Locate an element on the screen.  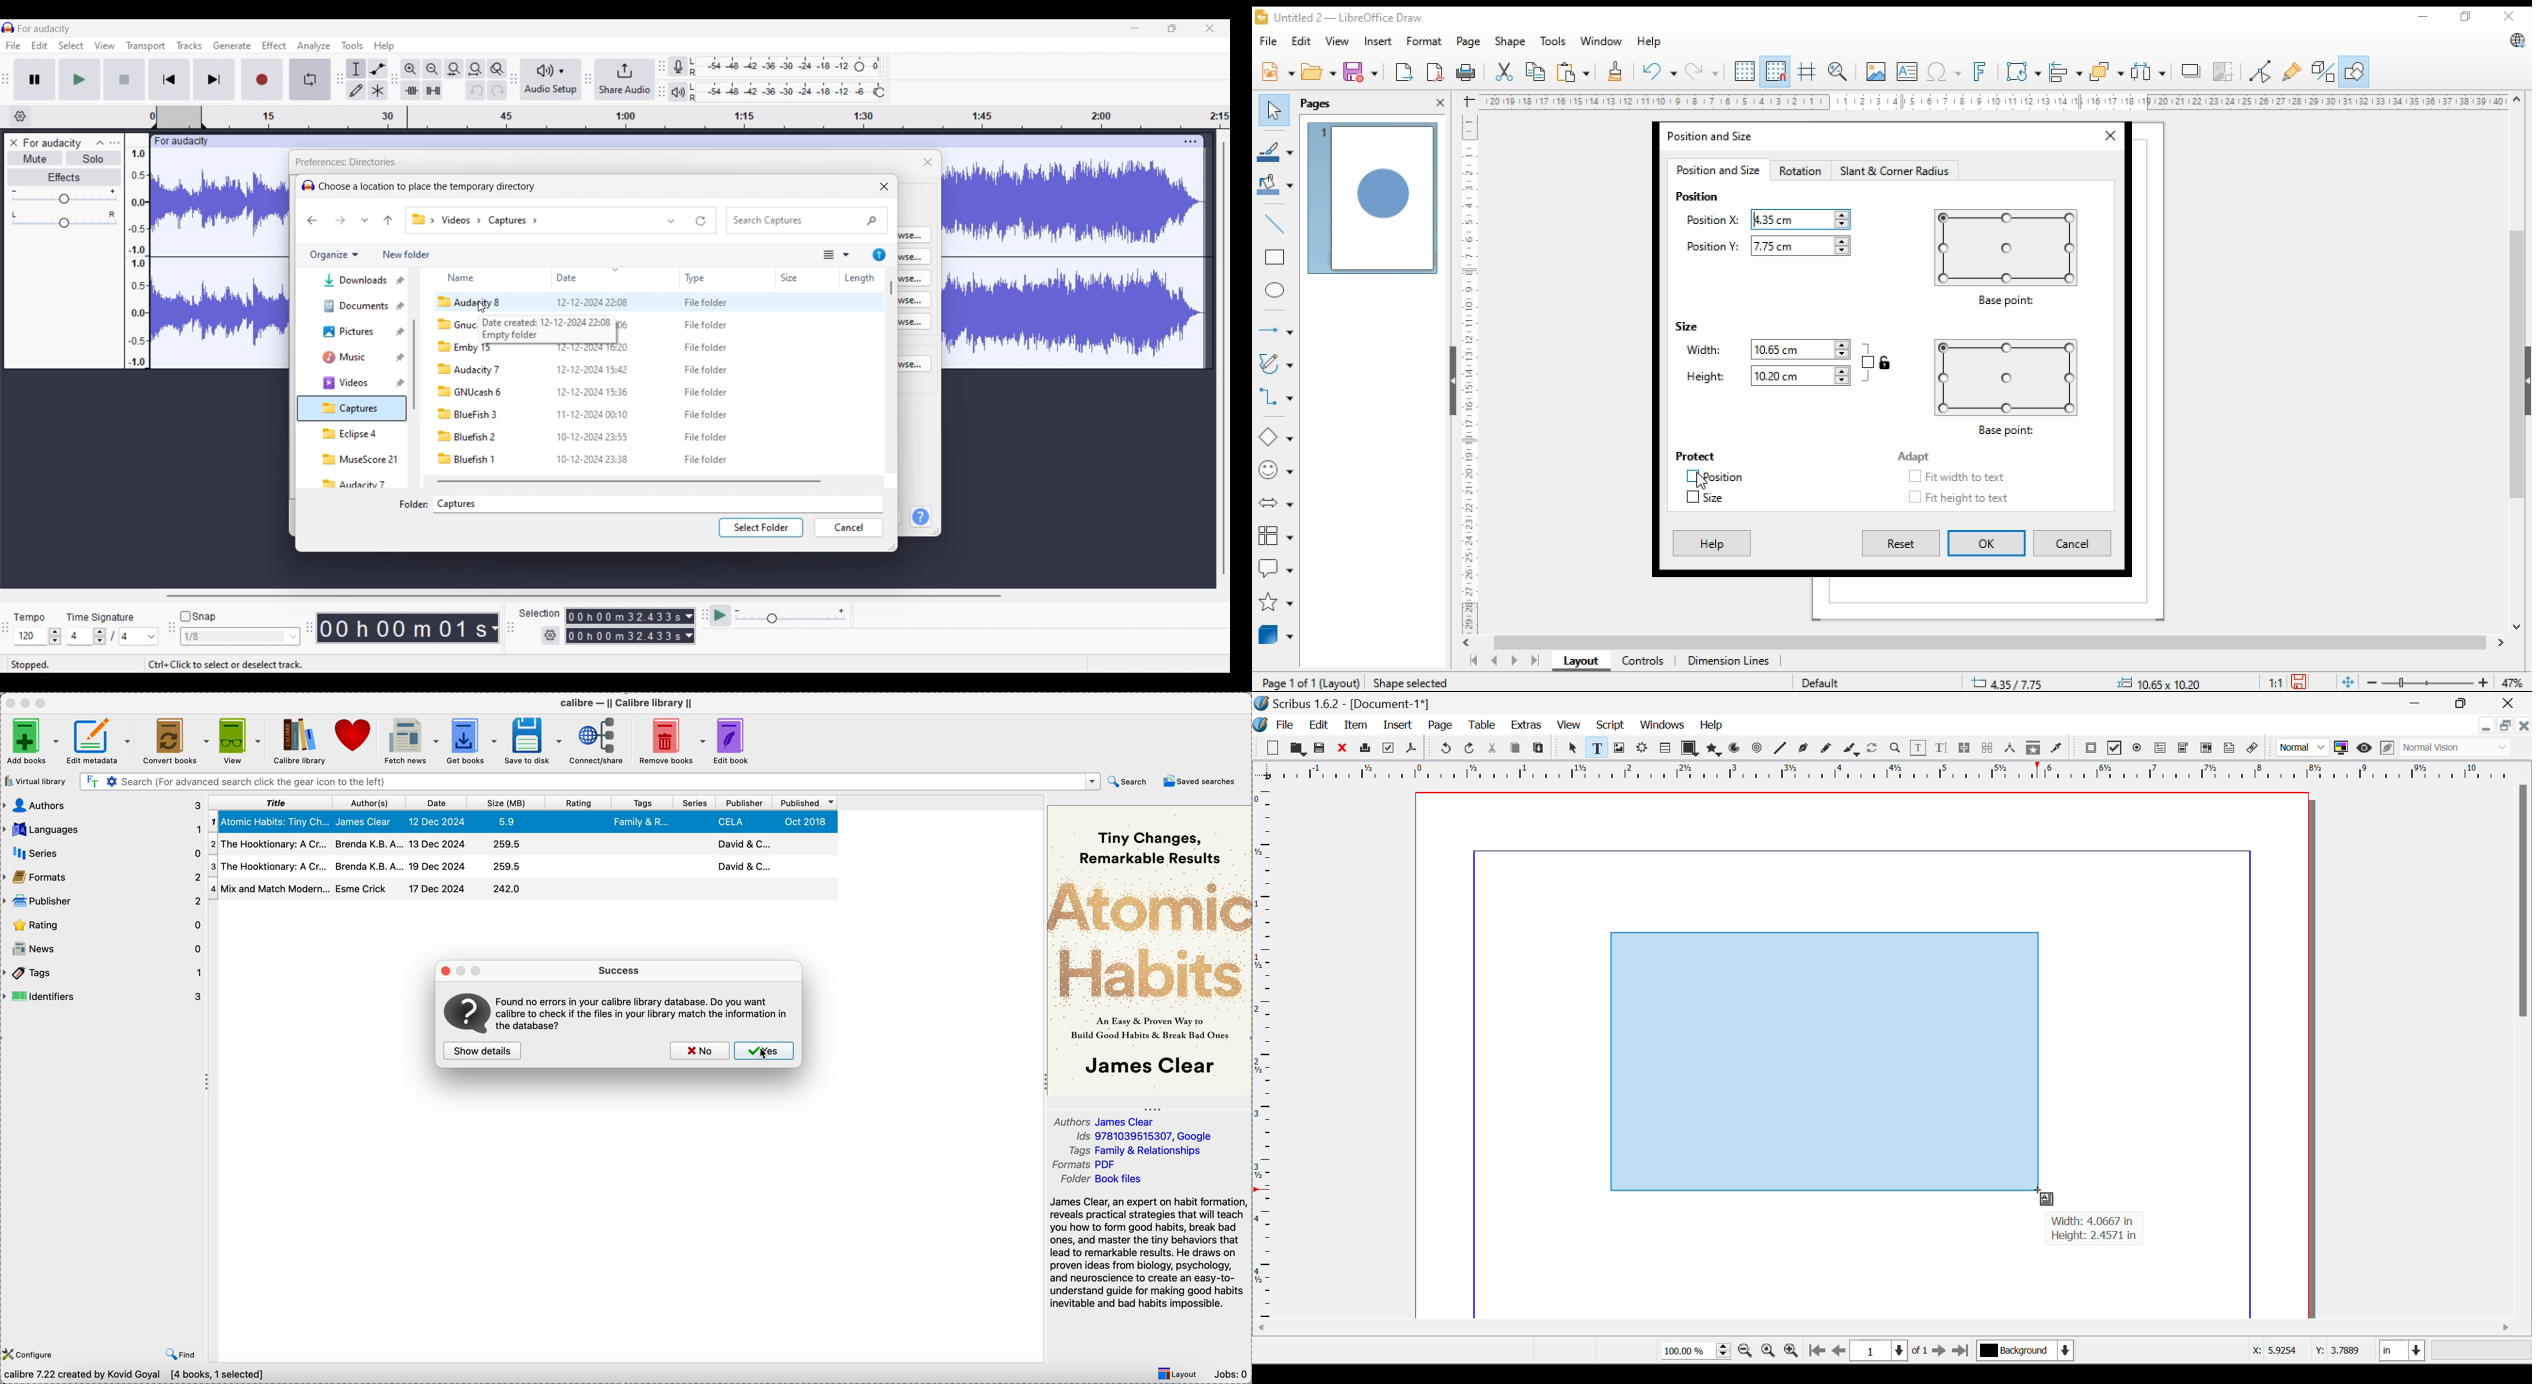
width: 10.65cm is located at coordinates (1766, 351).